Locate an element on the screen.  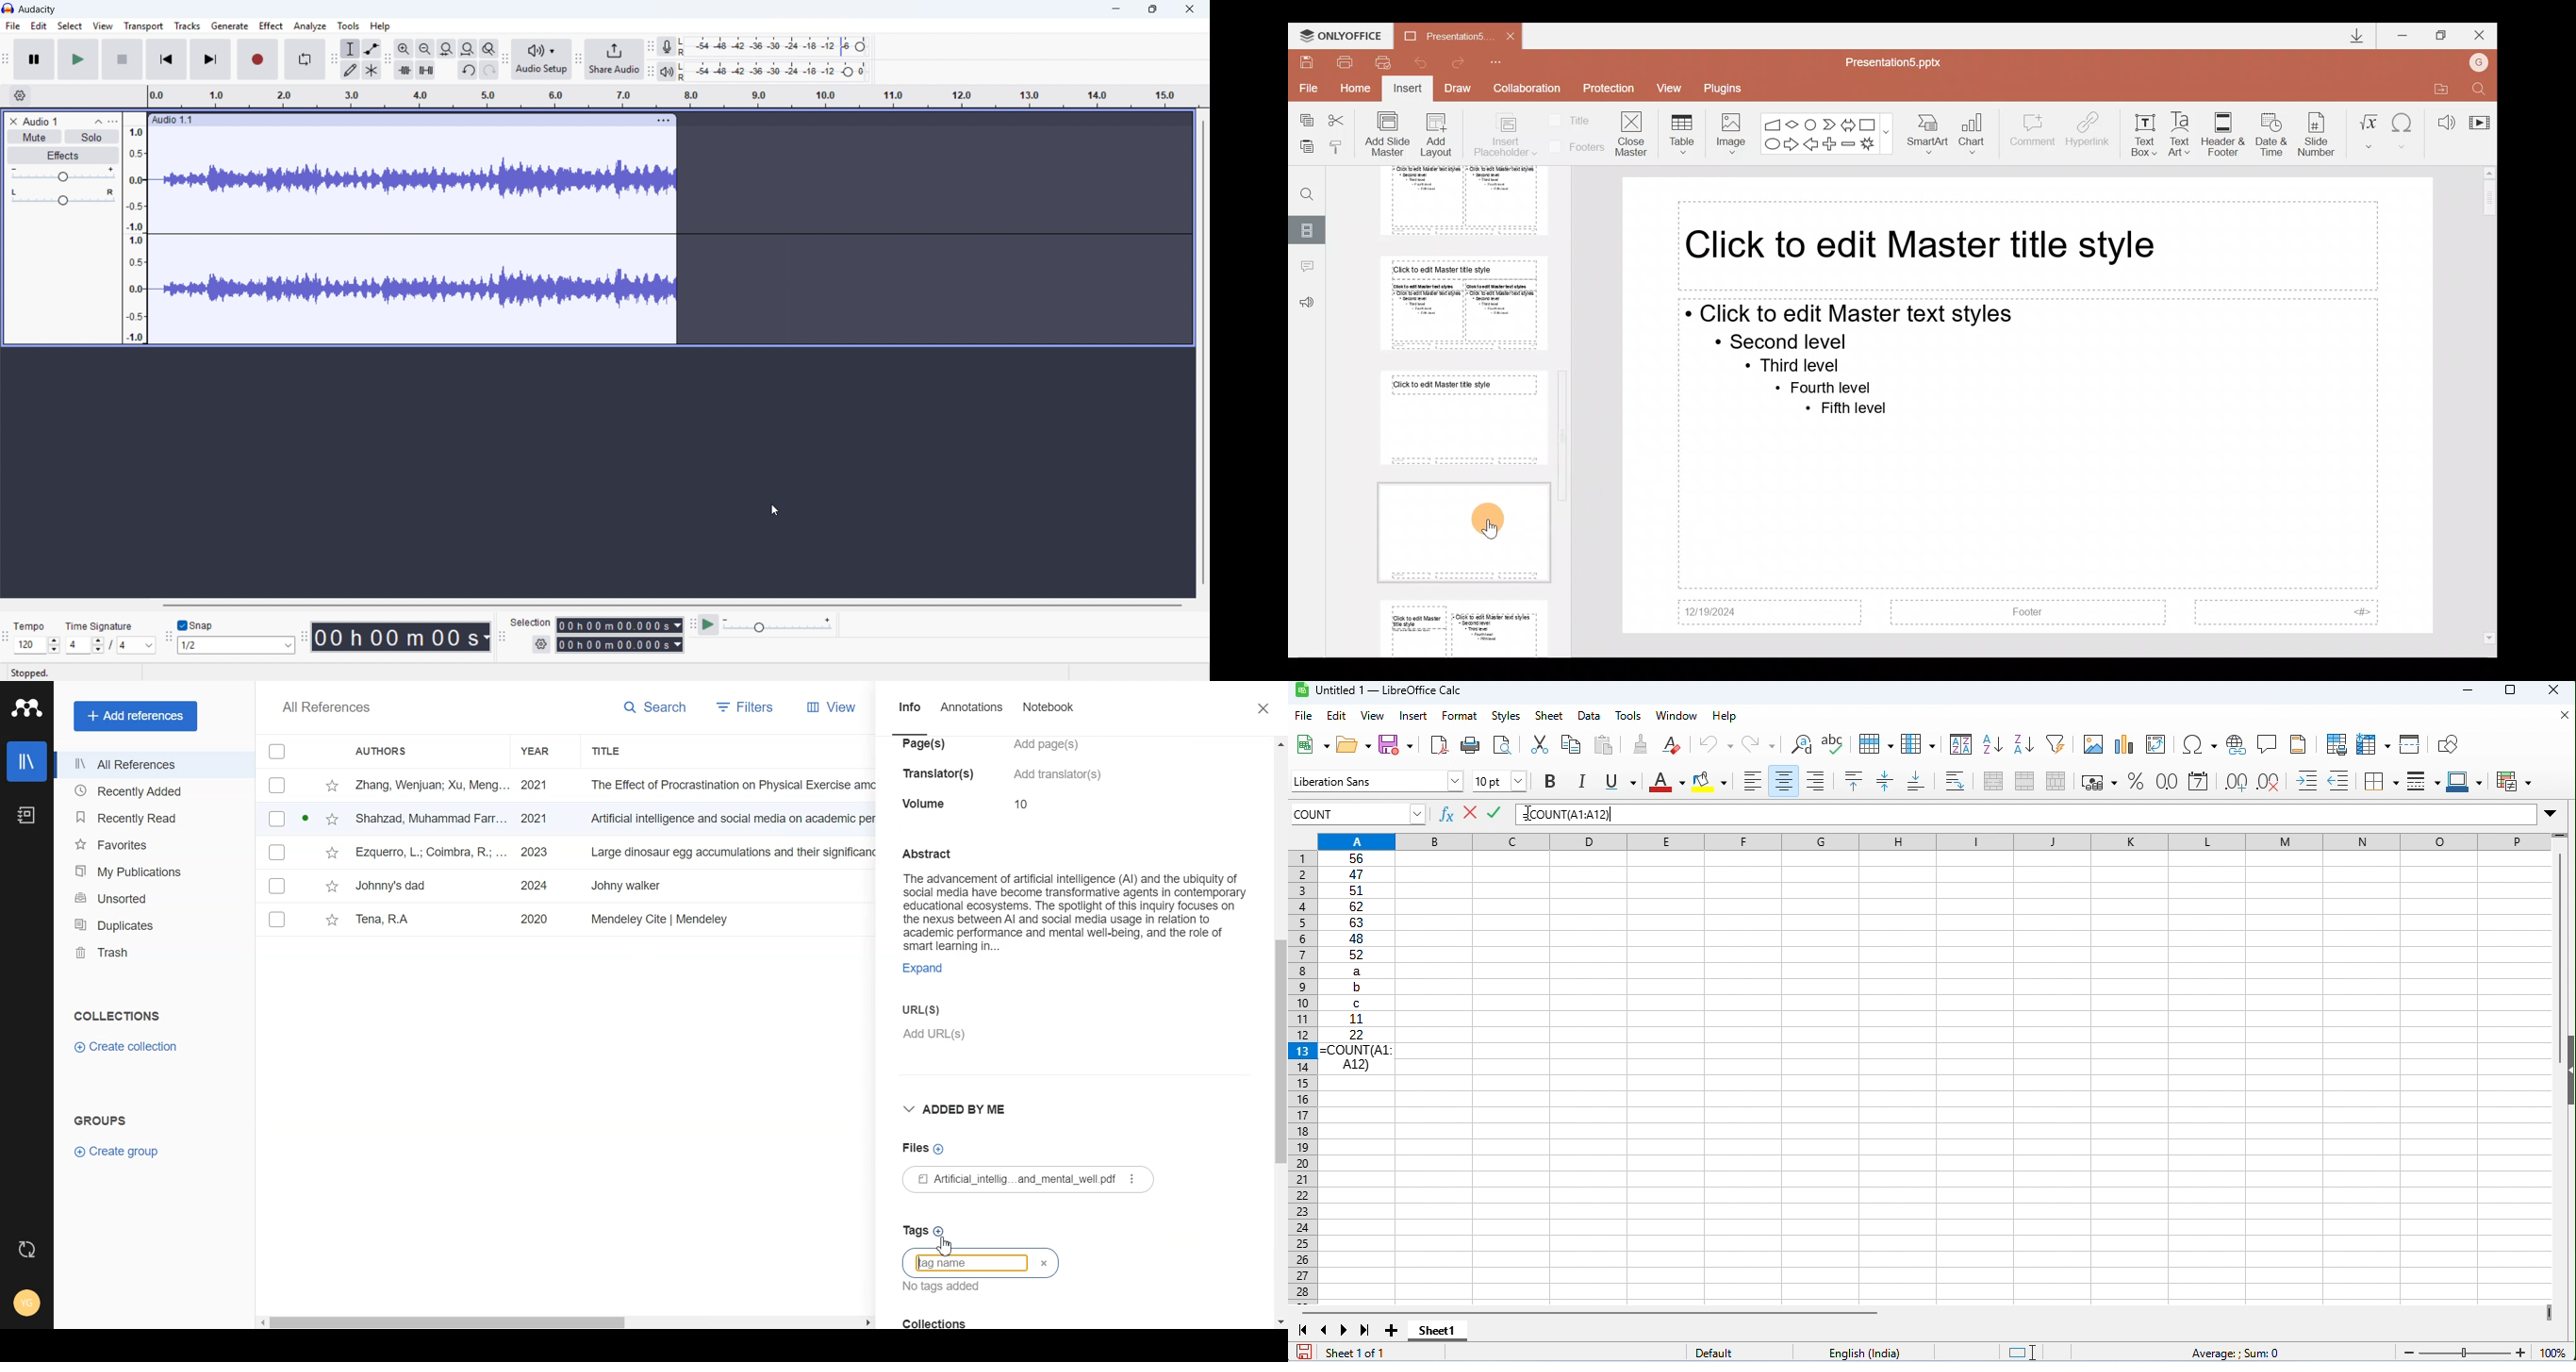
Header & footer is located at coordinates (2223, 134).